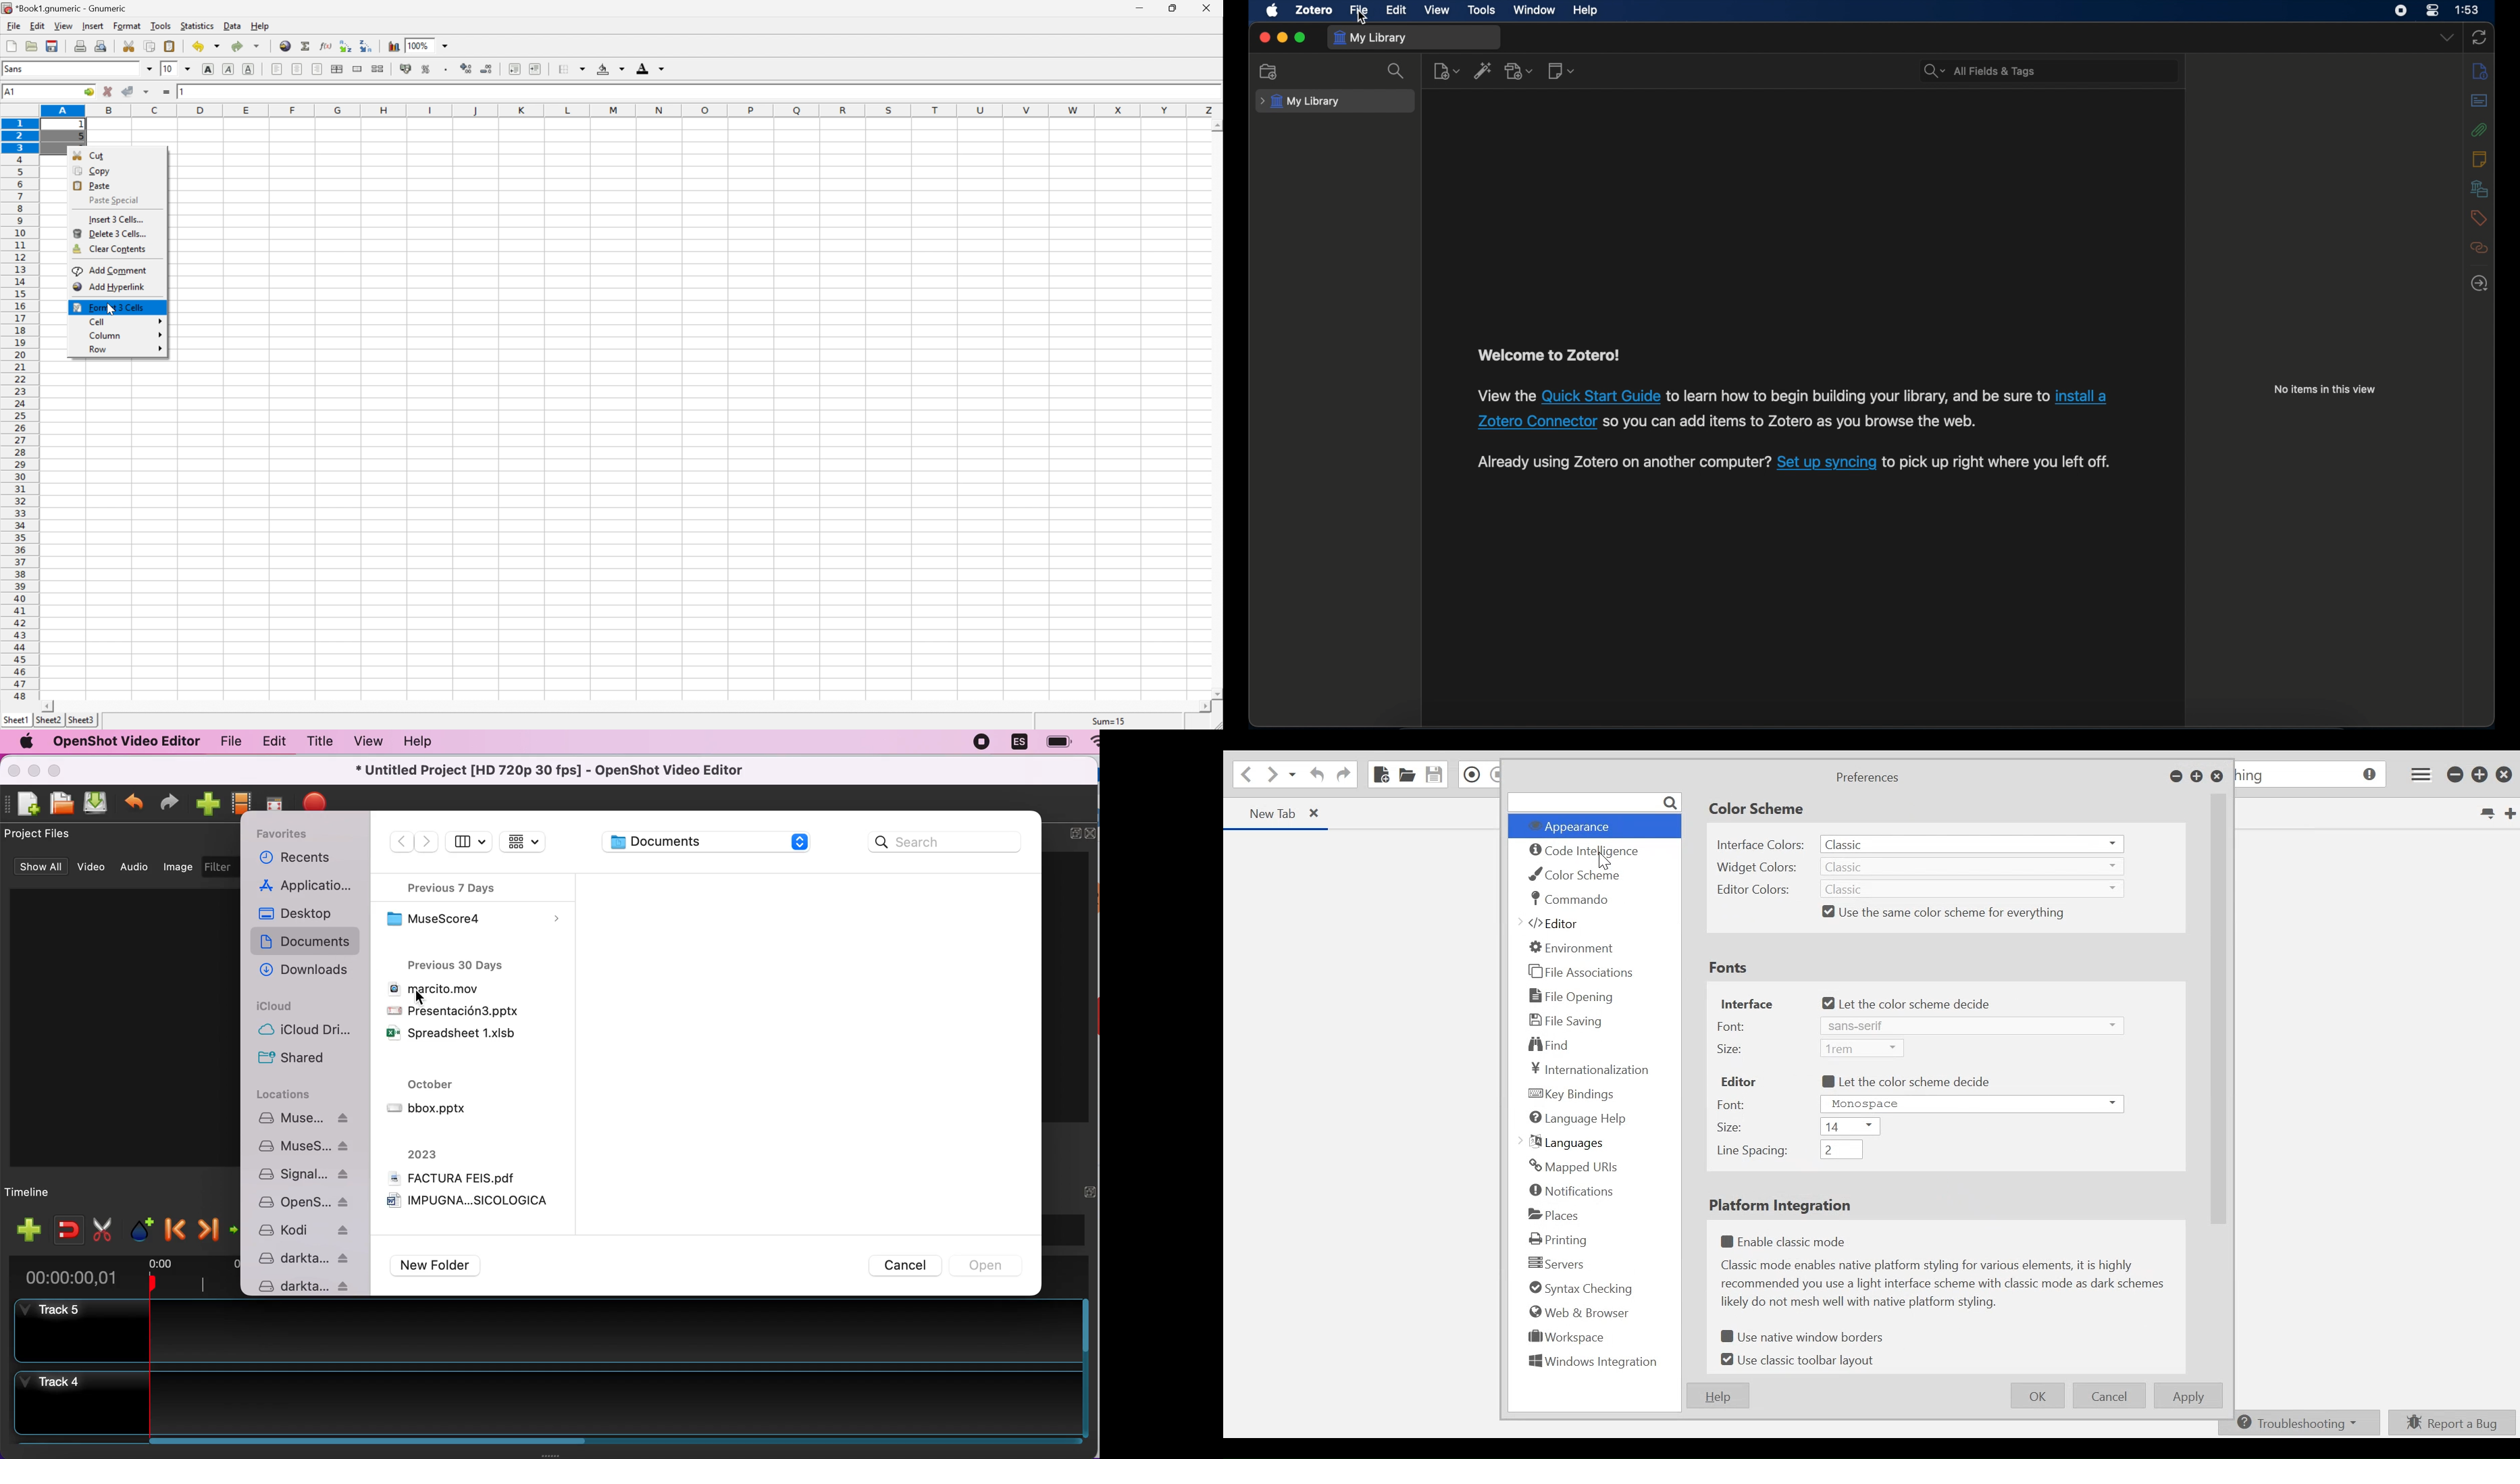 This screenshot has width=2520, height=1484. What do you see at coordinates (308, 1047) in the screenshot?
I see `folders` at bounding box center [308, 1047].